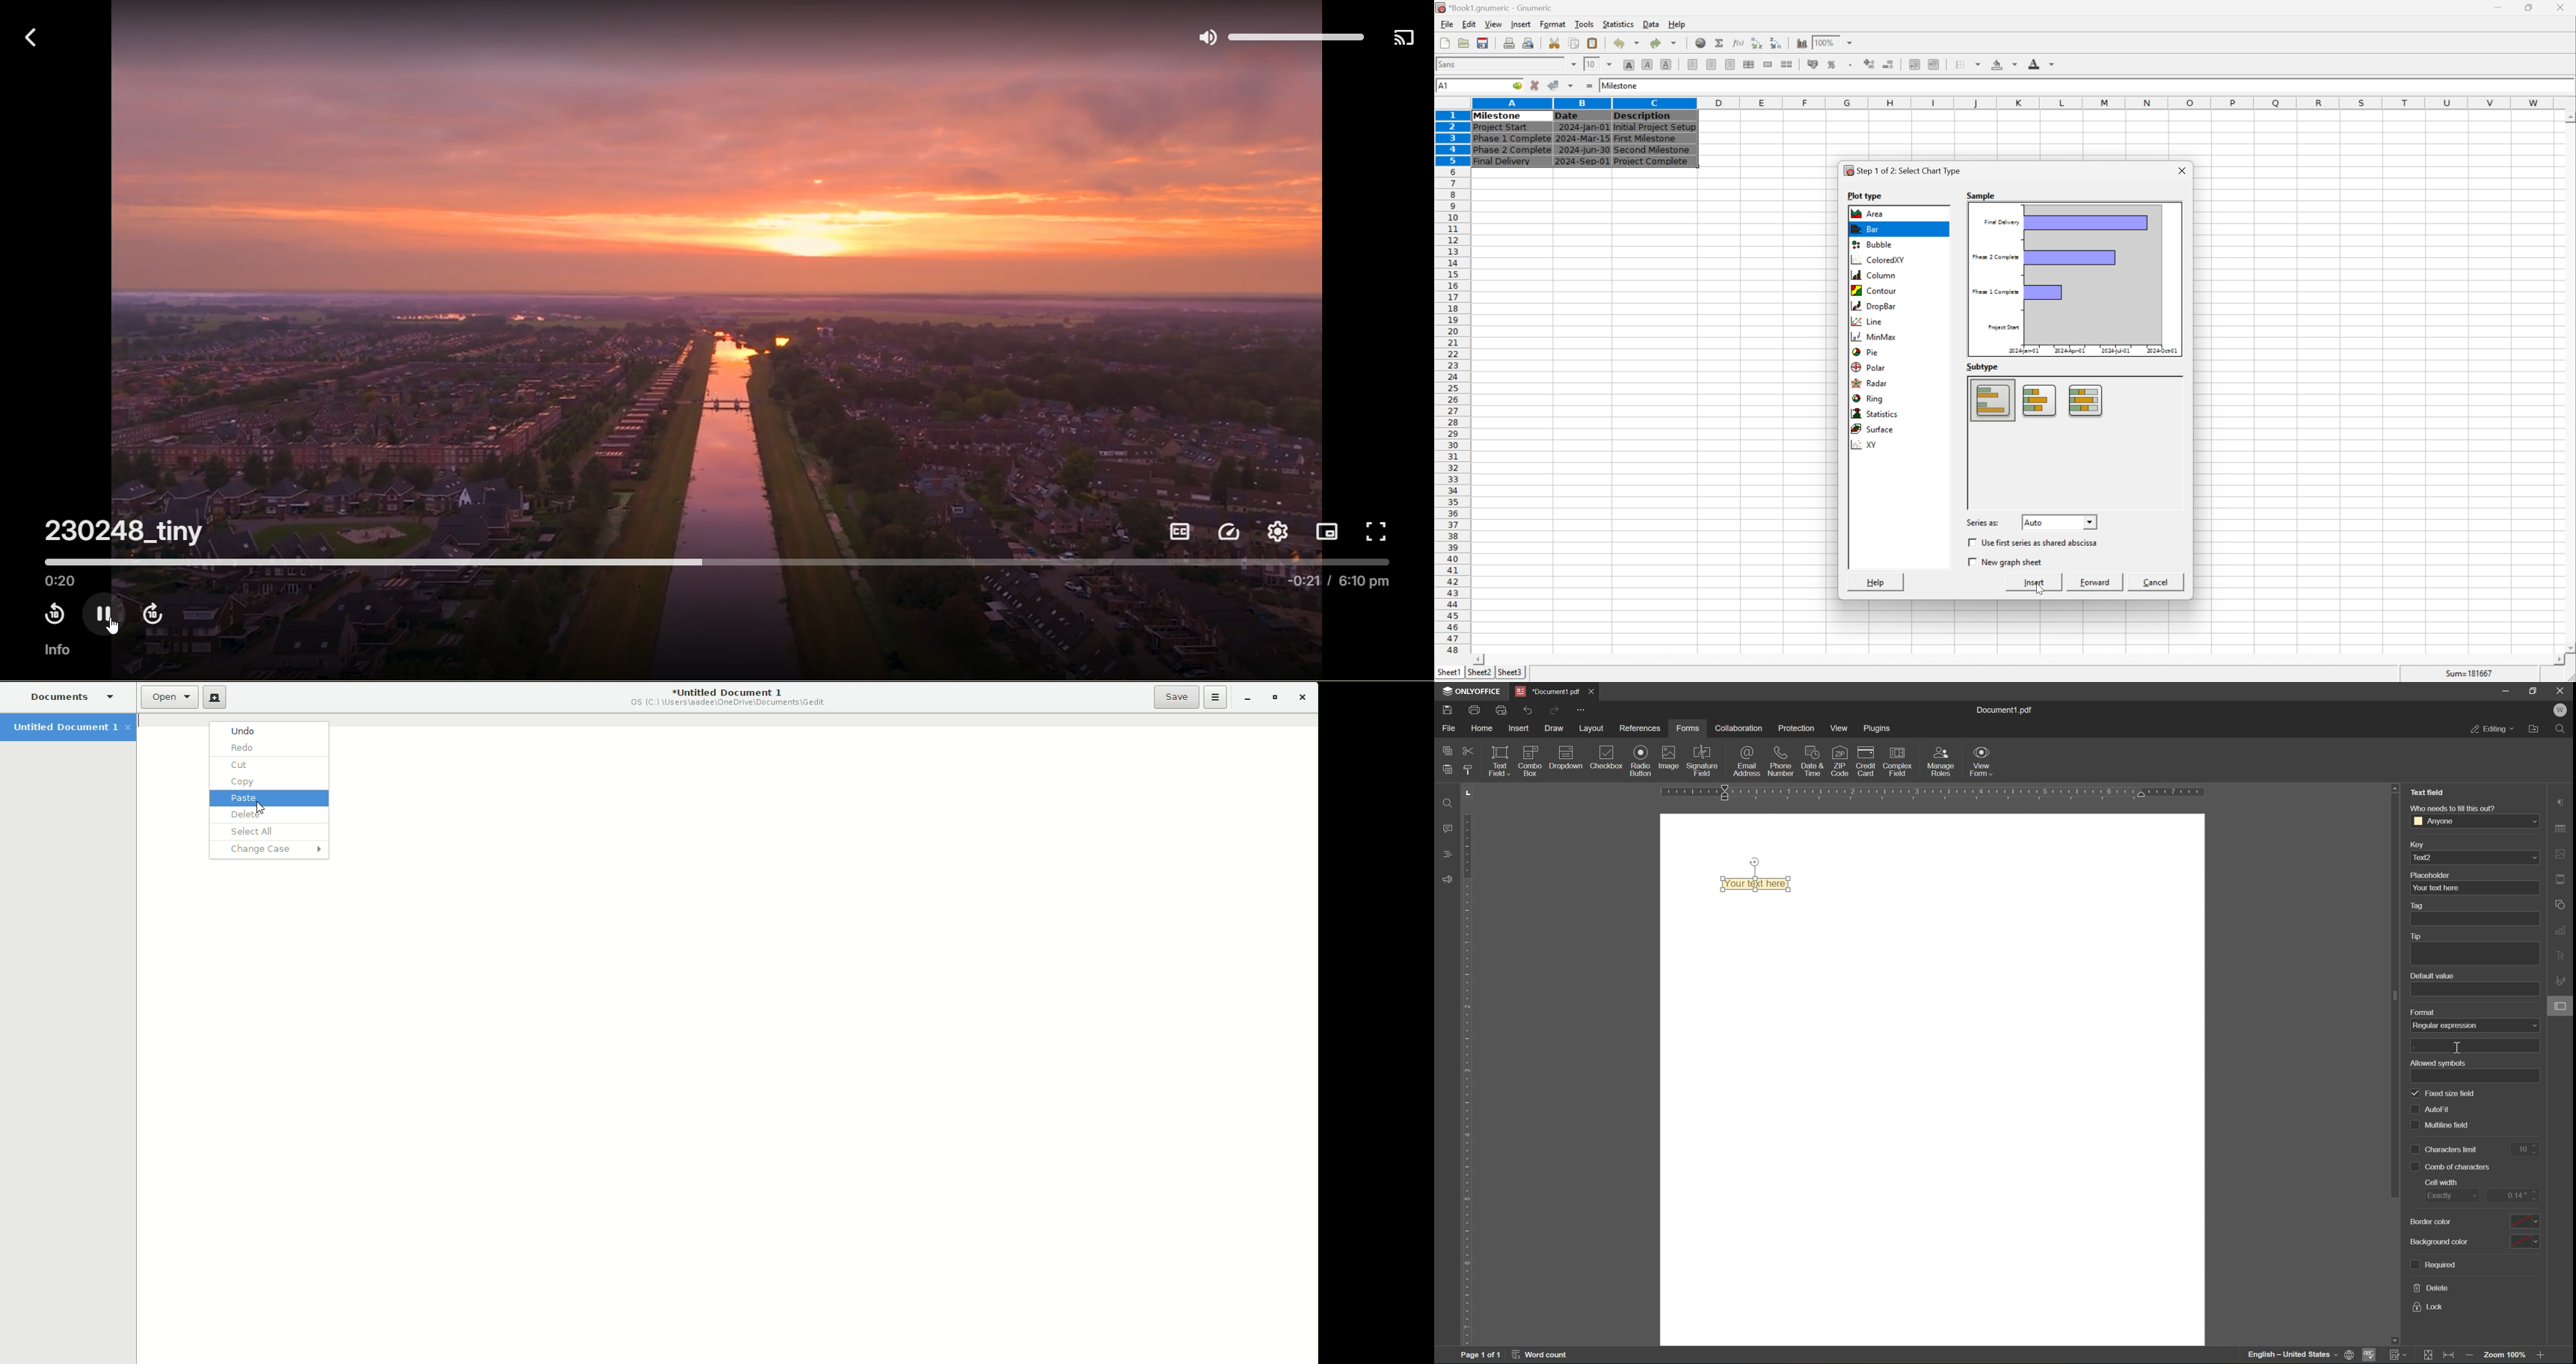 The image size is (2576, 1372). I want to click on bar, so click(1865, 230).